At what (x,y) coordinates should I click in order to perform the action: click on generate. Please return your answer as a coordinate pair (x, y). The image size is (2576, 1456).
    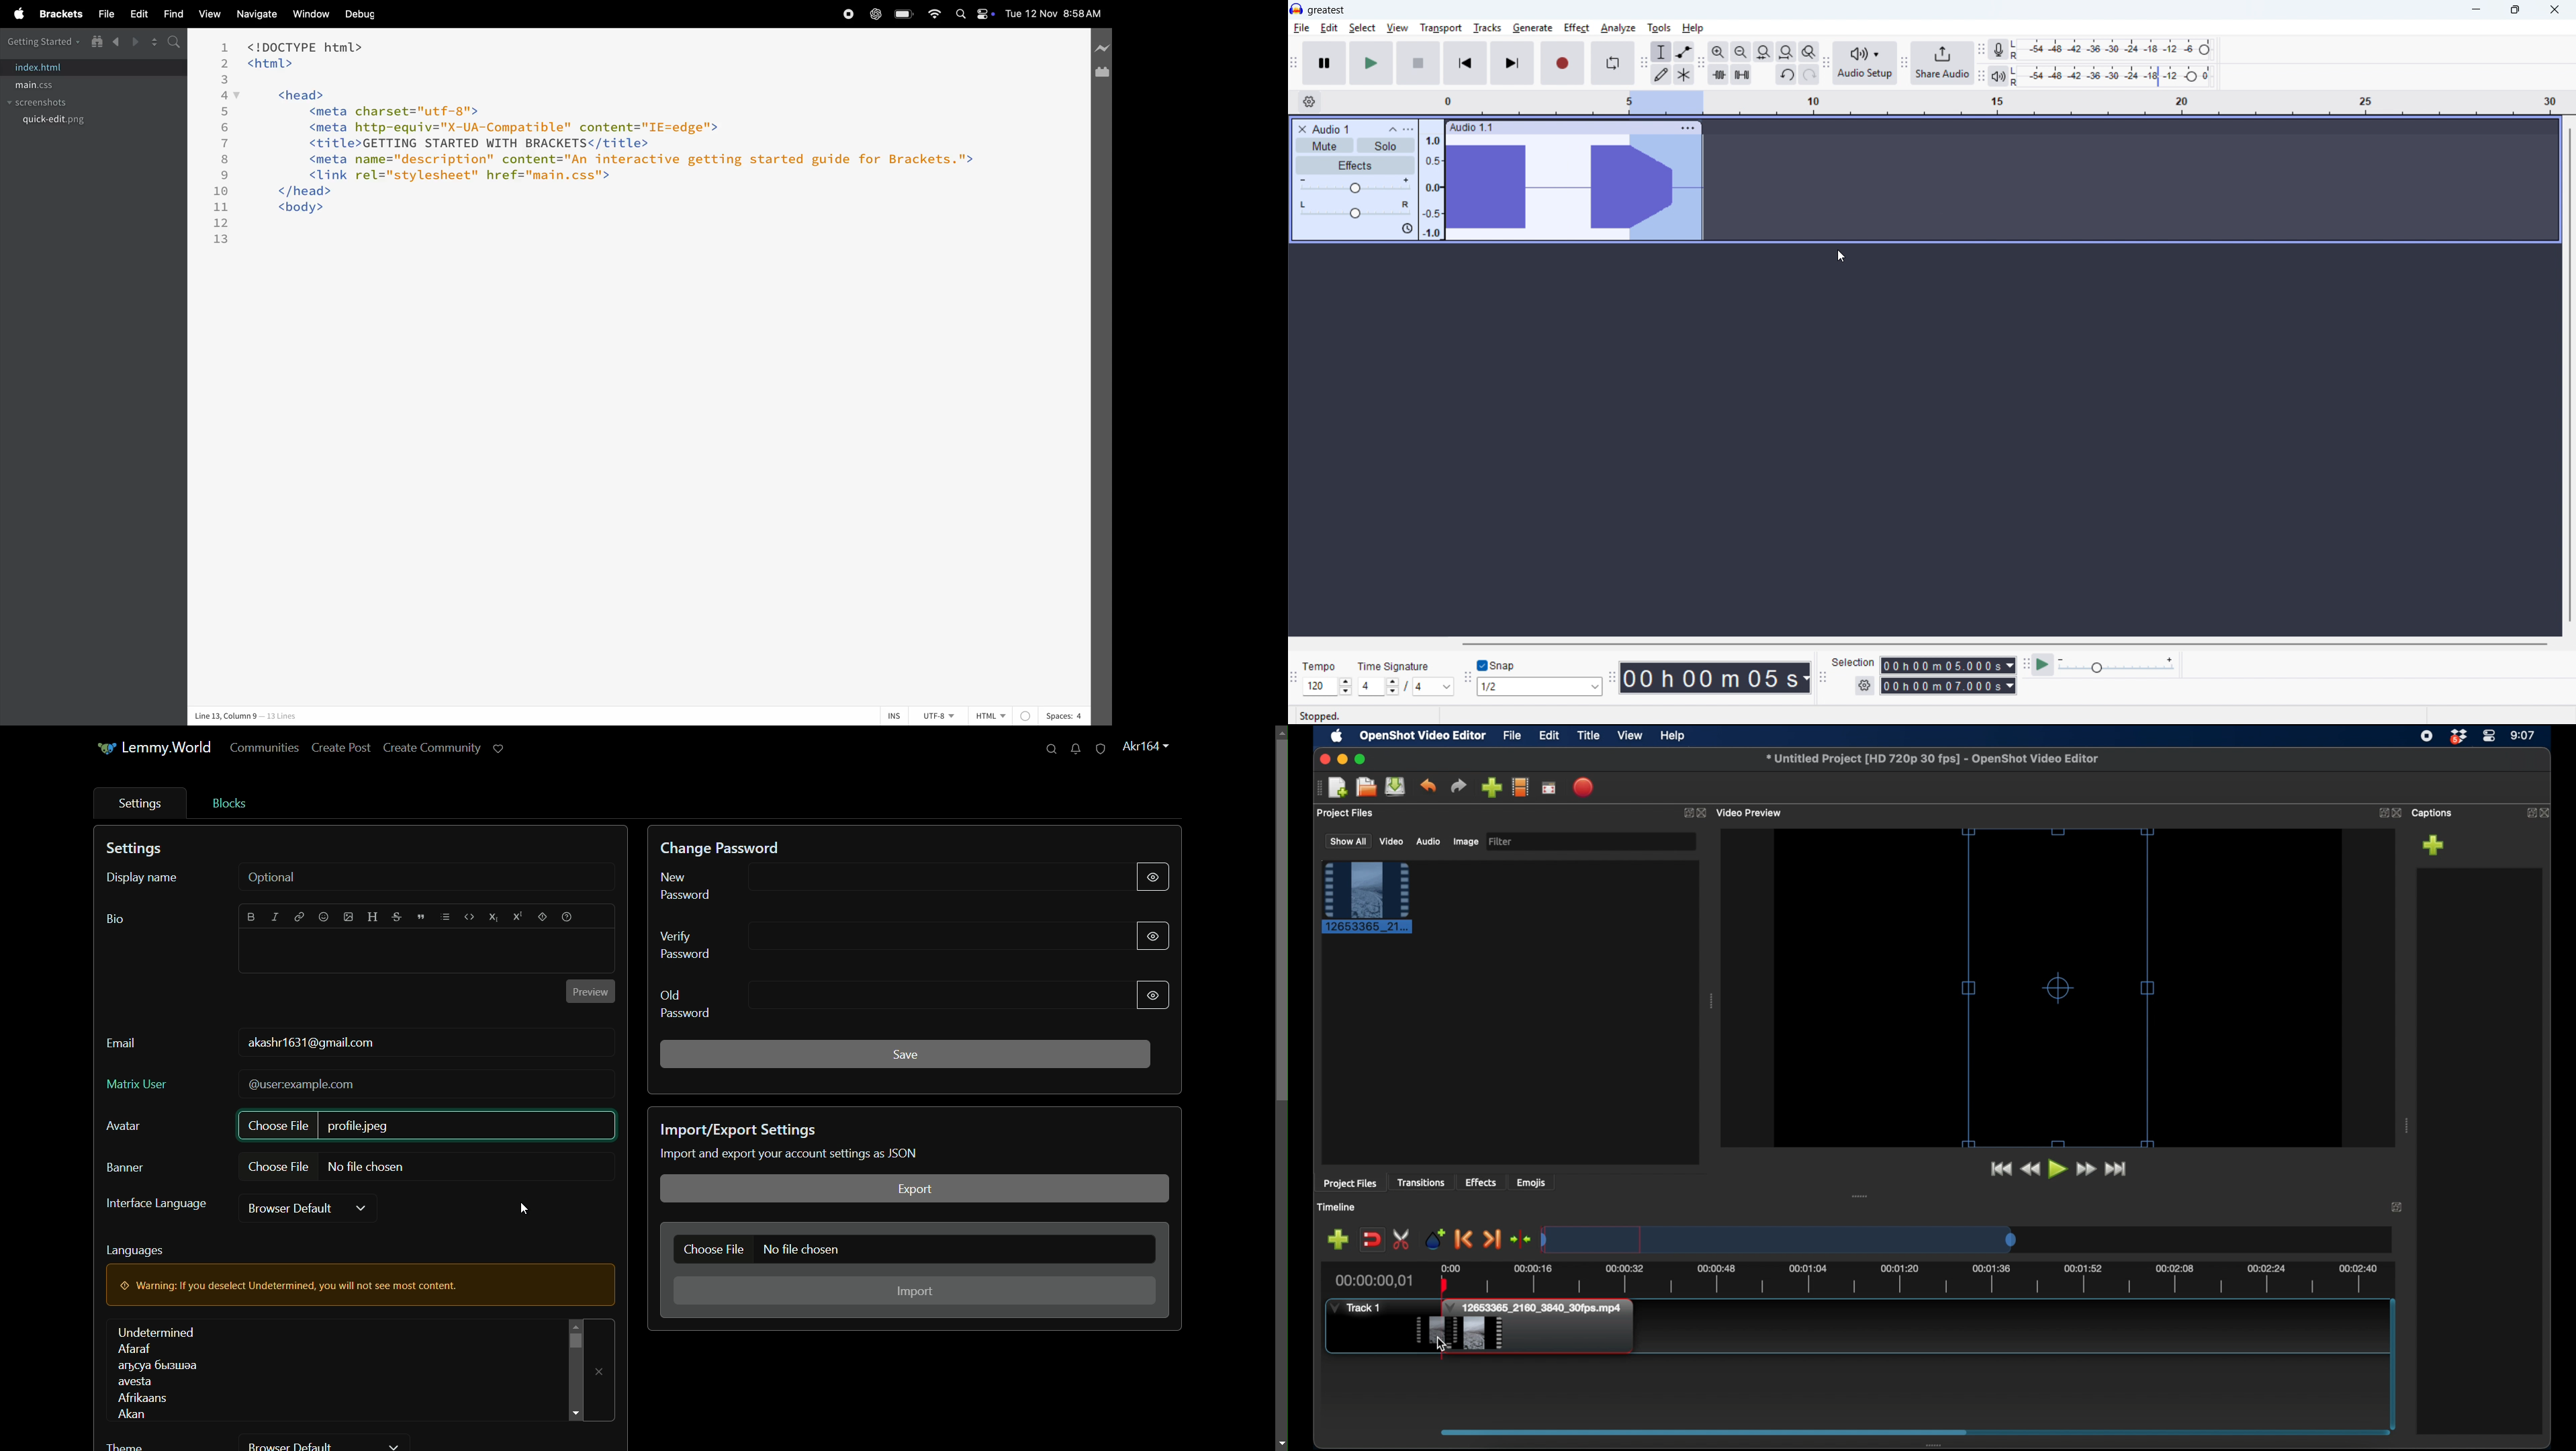
    Looking at the image, I should click on (1533, 29).